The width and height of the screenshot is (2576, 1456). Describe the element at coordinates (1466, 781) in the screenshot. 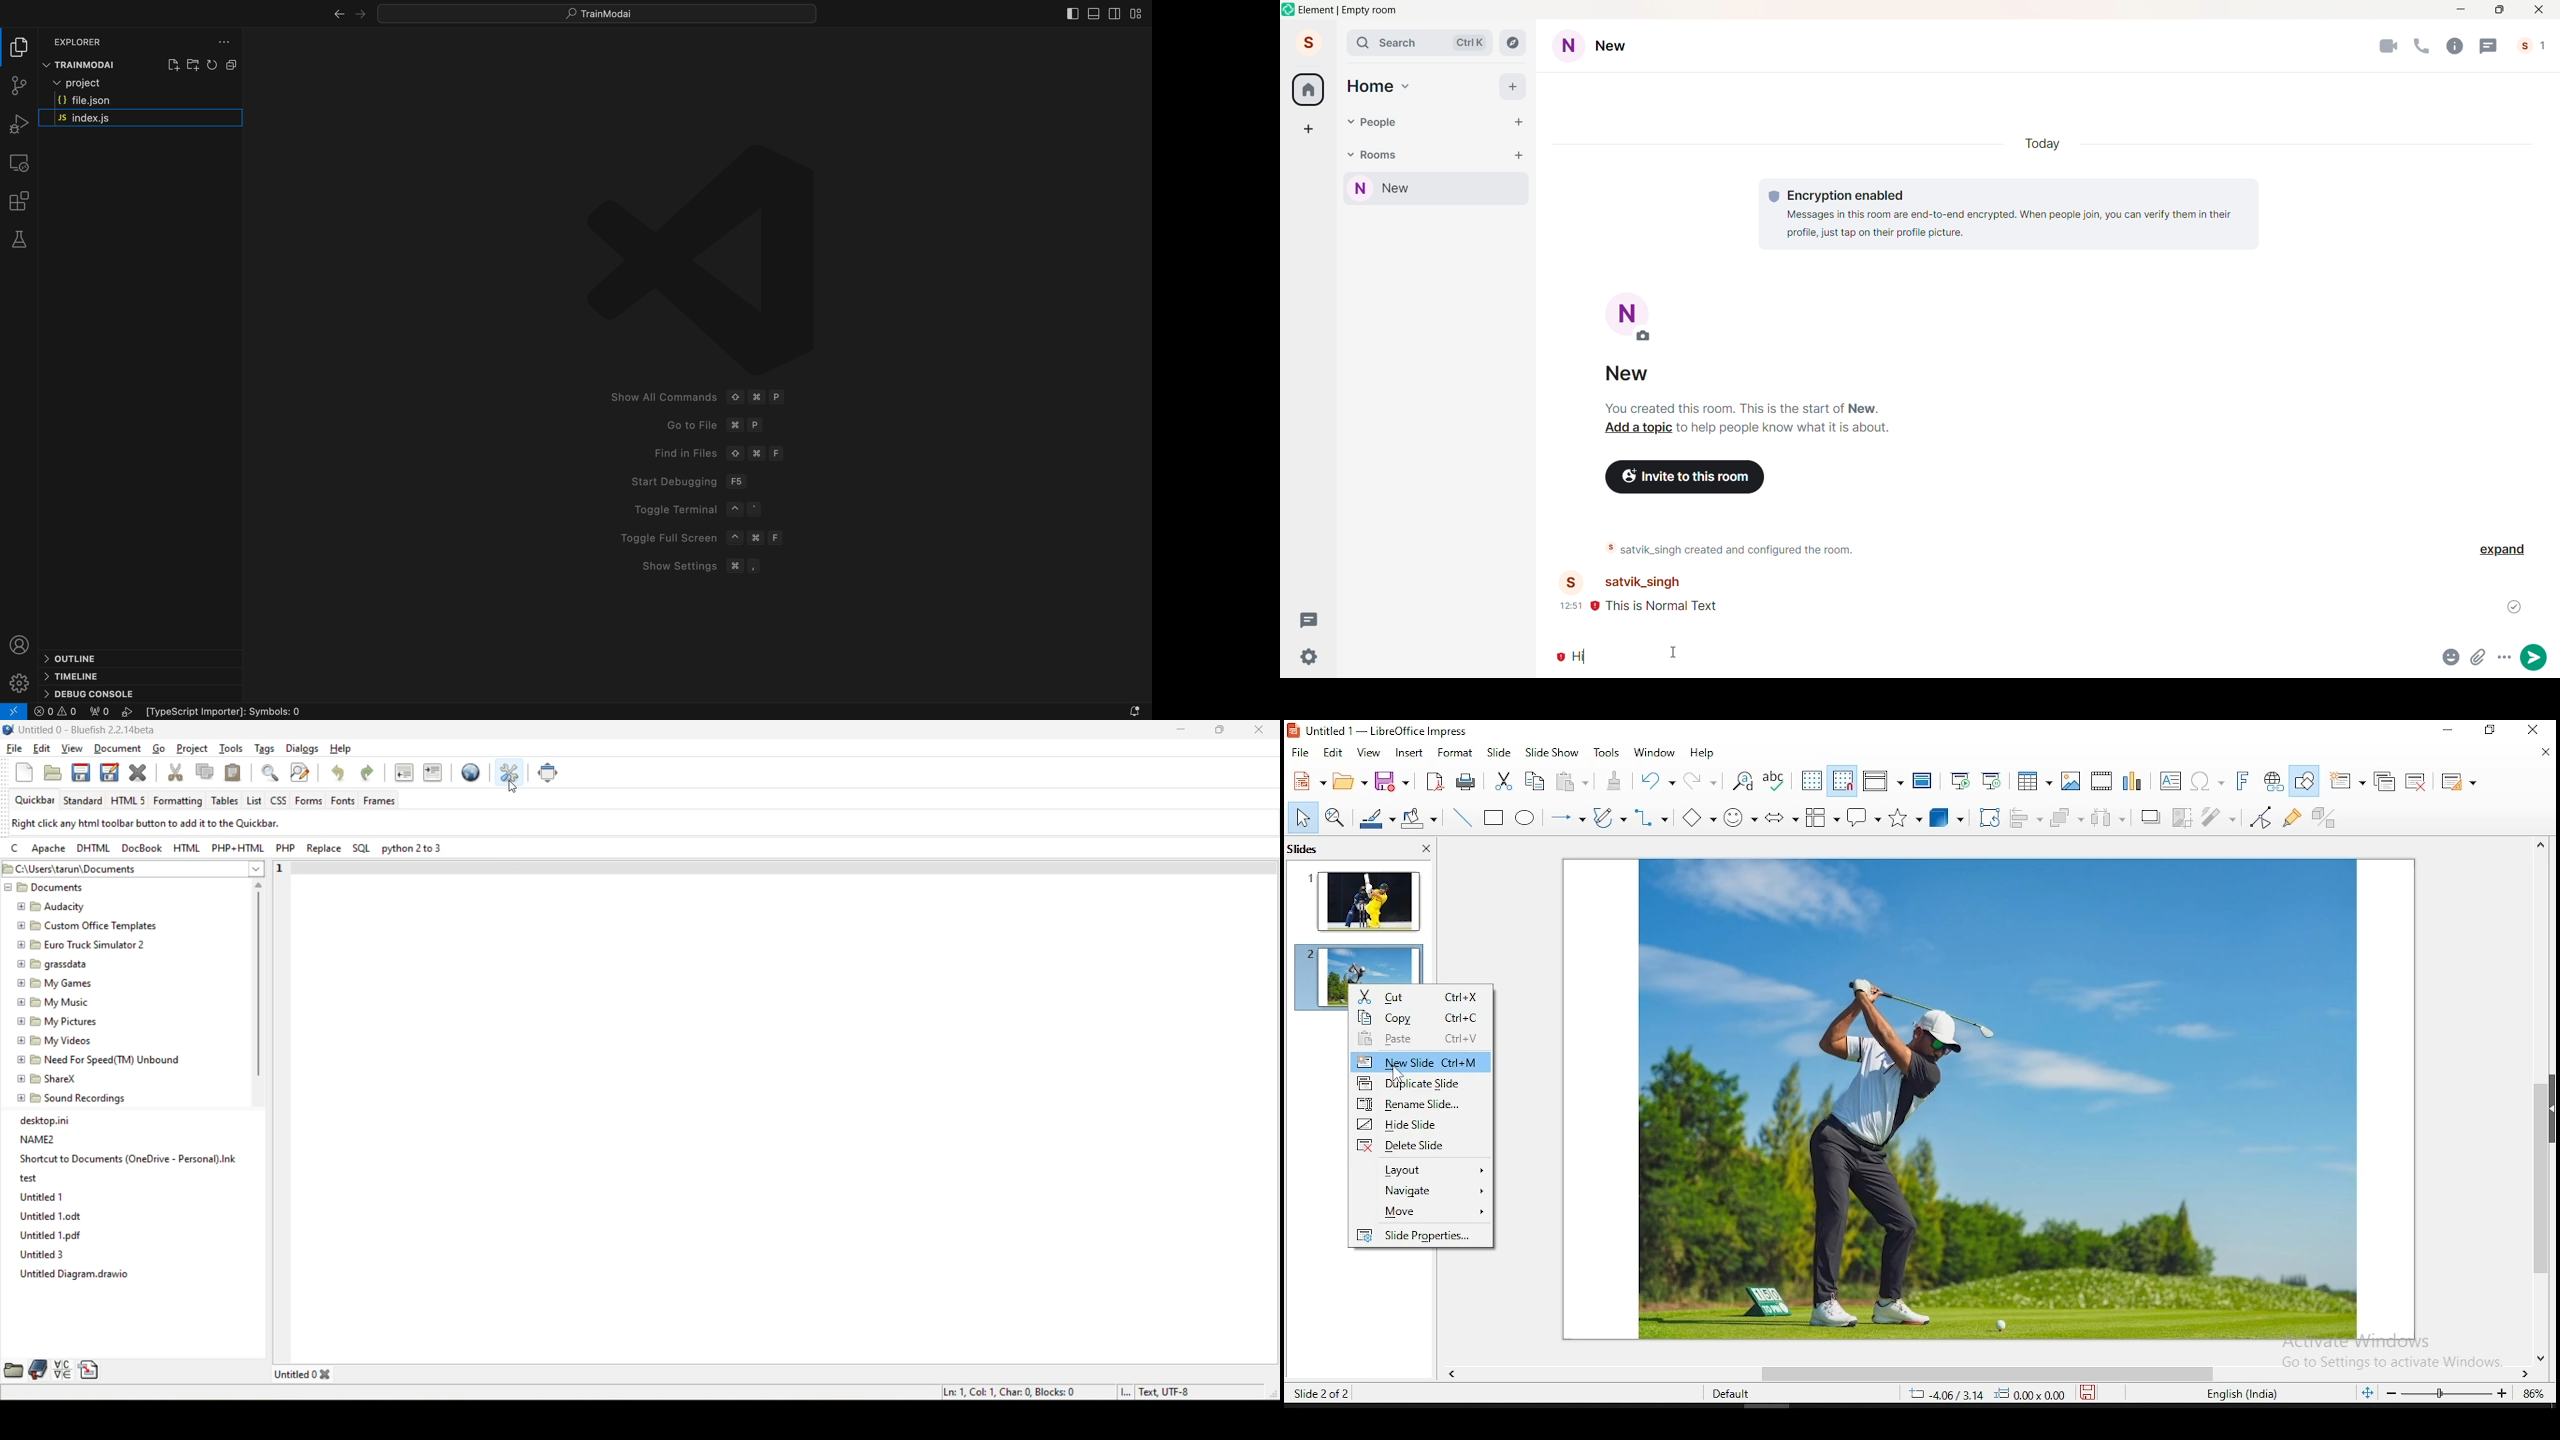

I see `print` at that location.